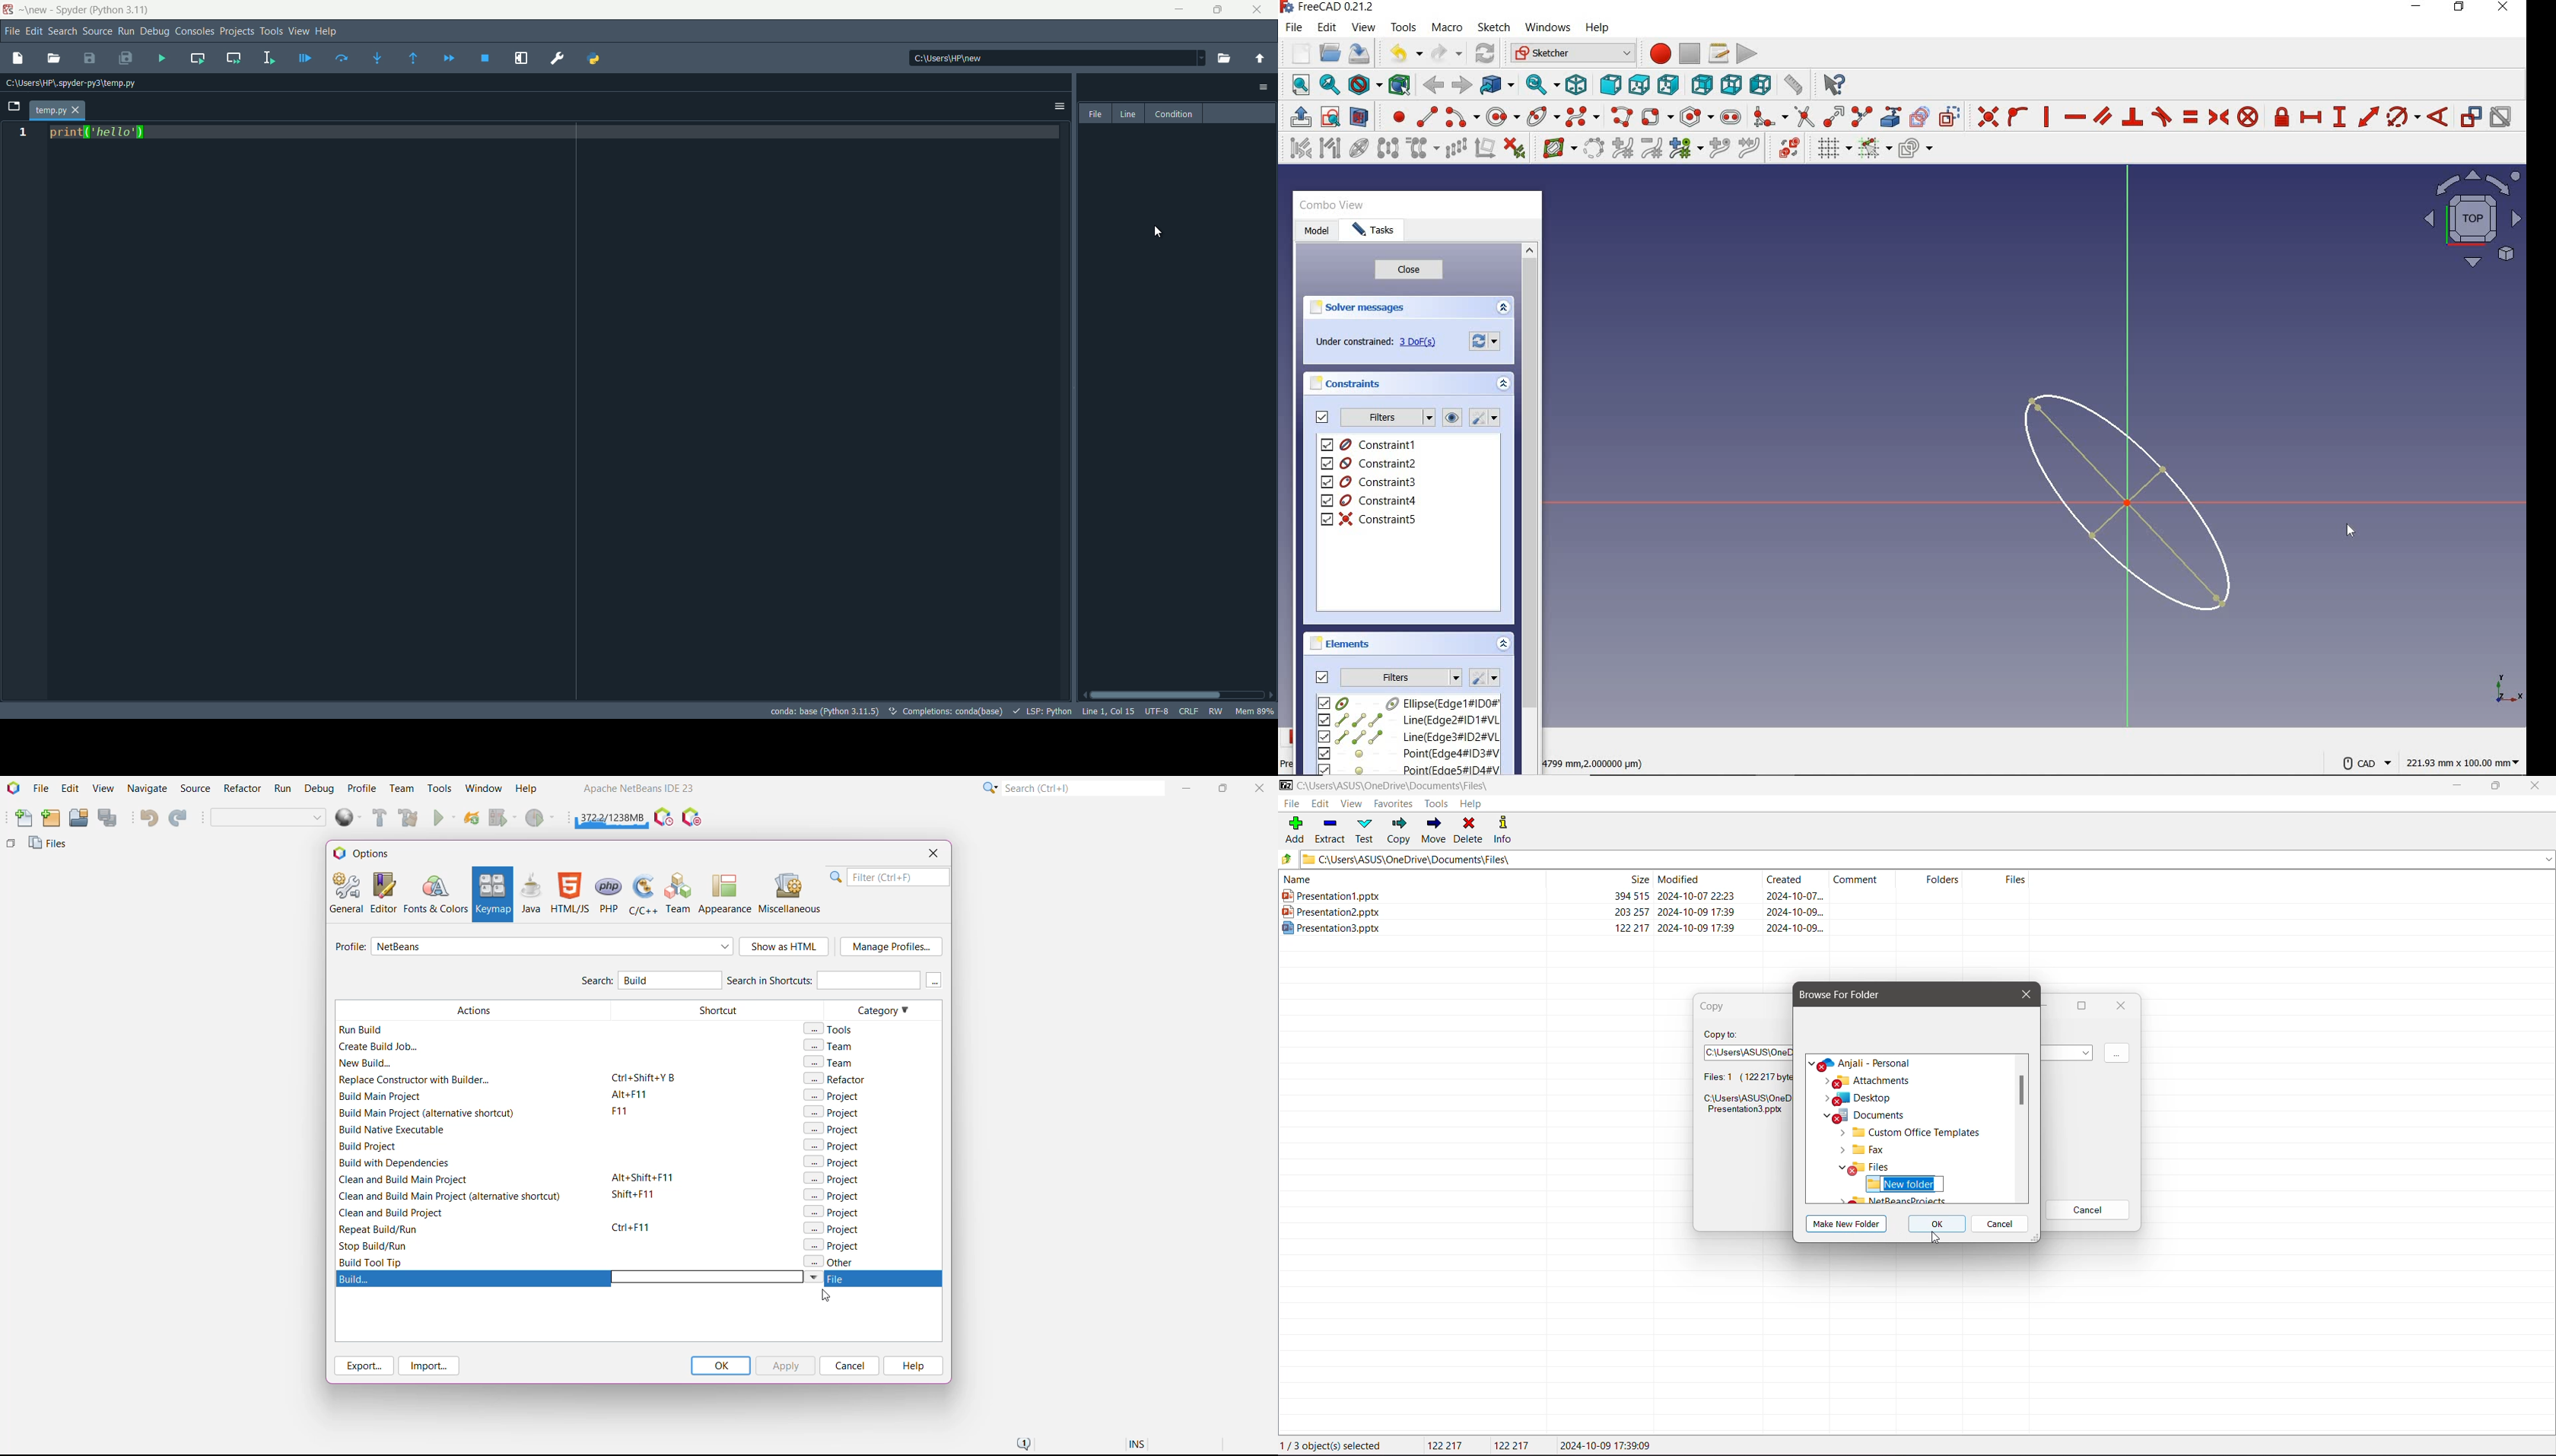  What do you see at coordinates (1096, 113) in the screenshot?
I see `file` at bounding box center [1096, 113].